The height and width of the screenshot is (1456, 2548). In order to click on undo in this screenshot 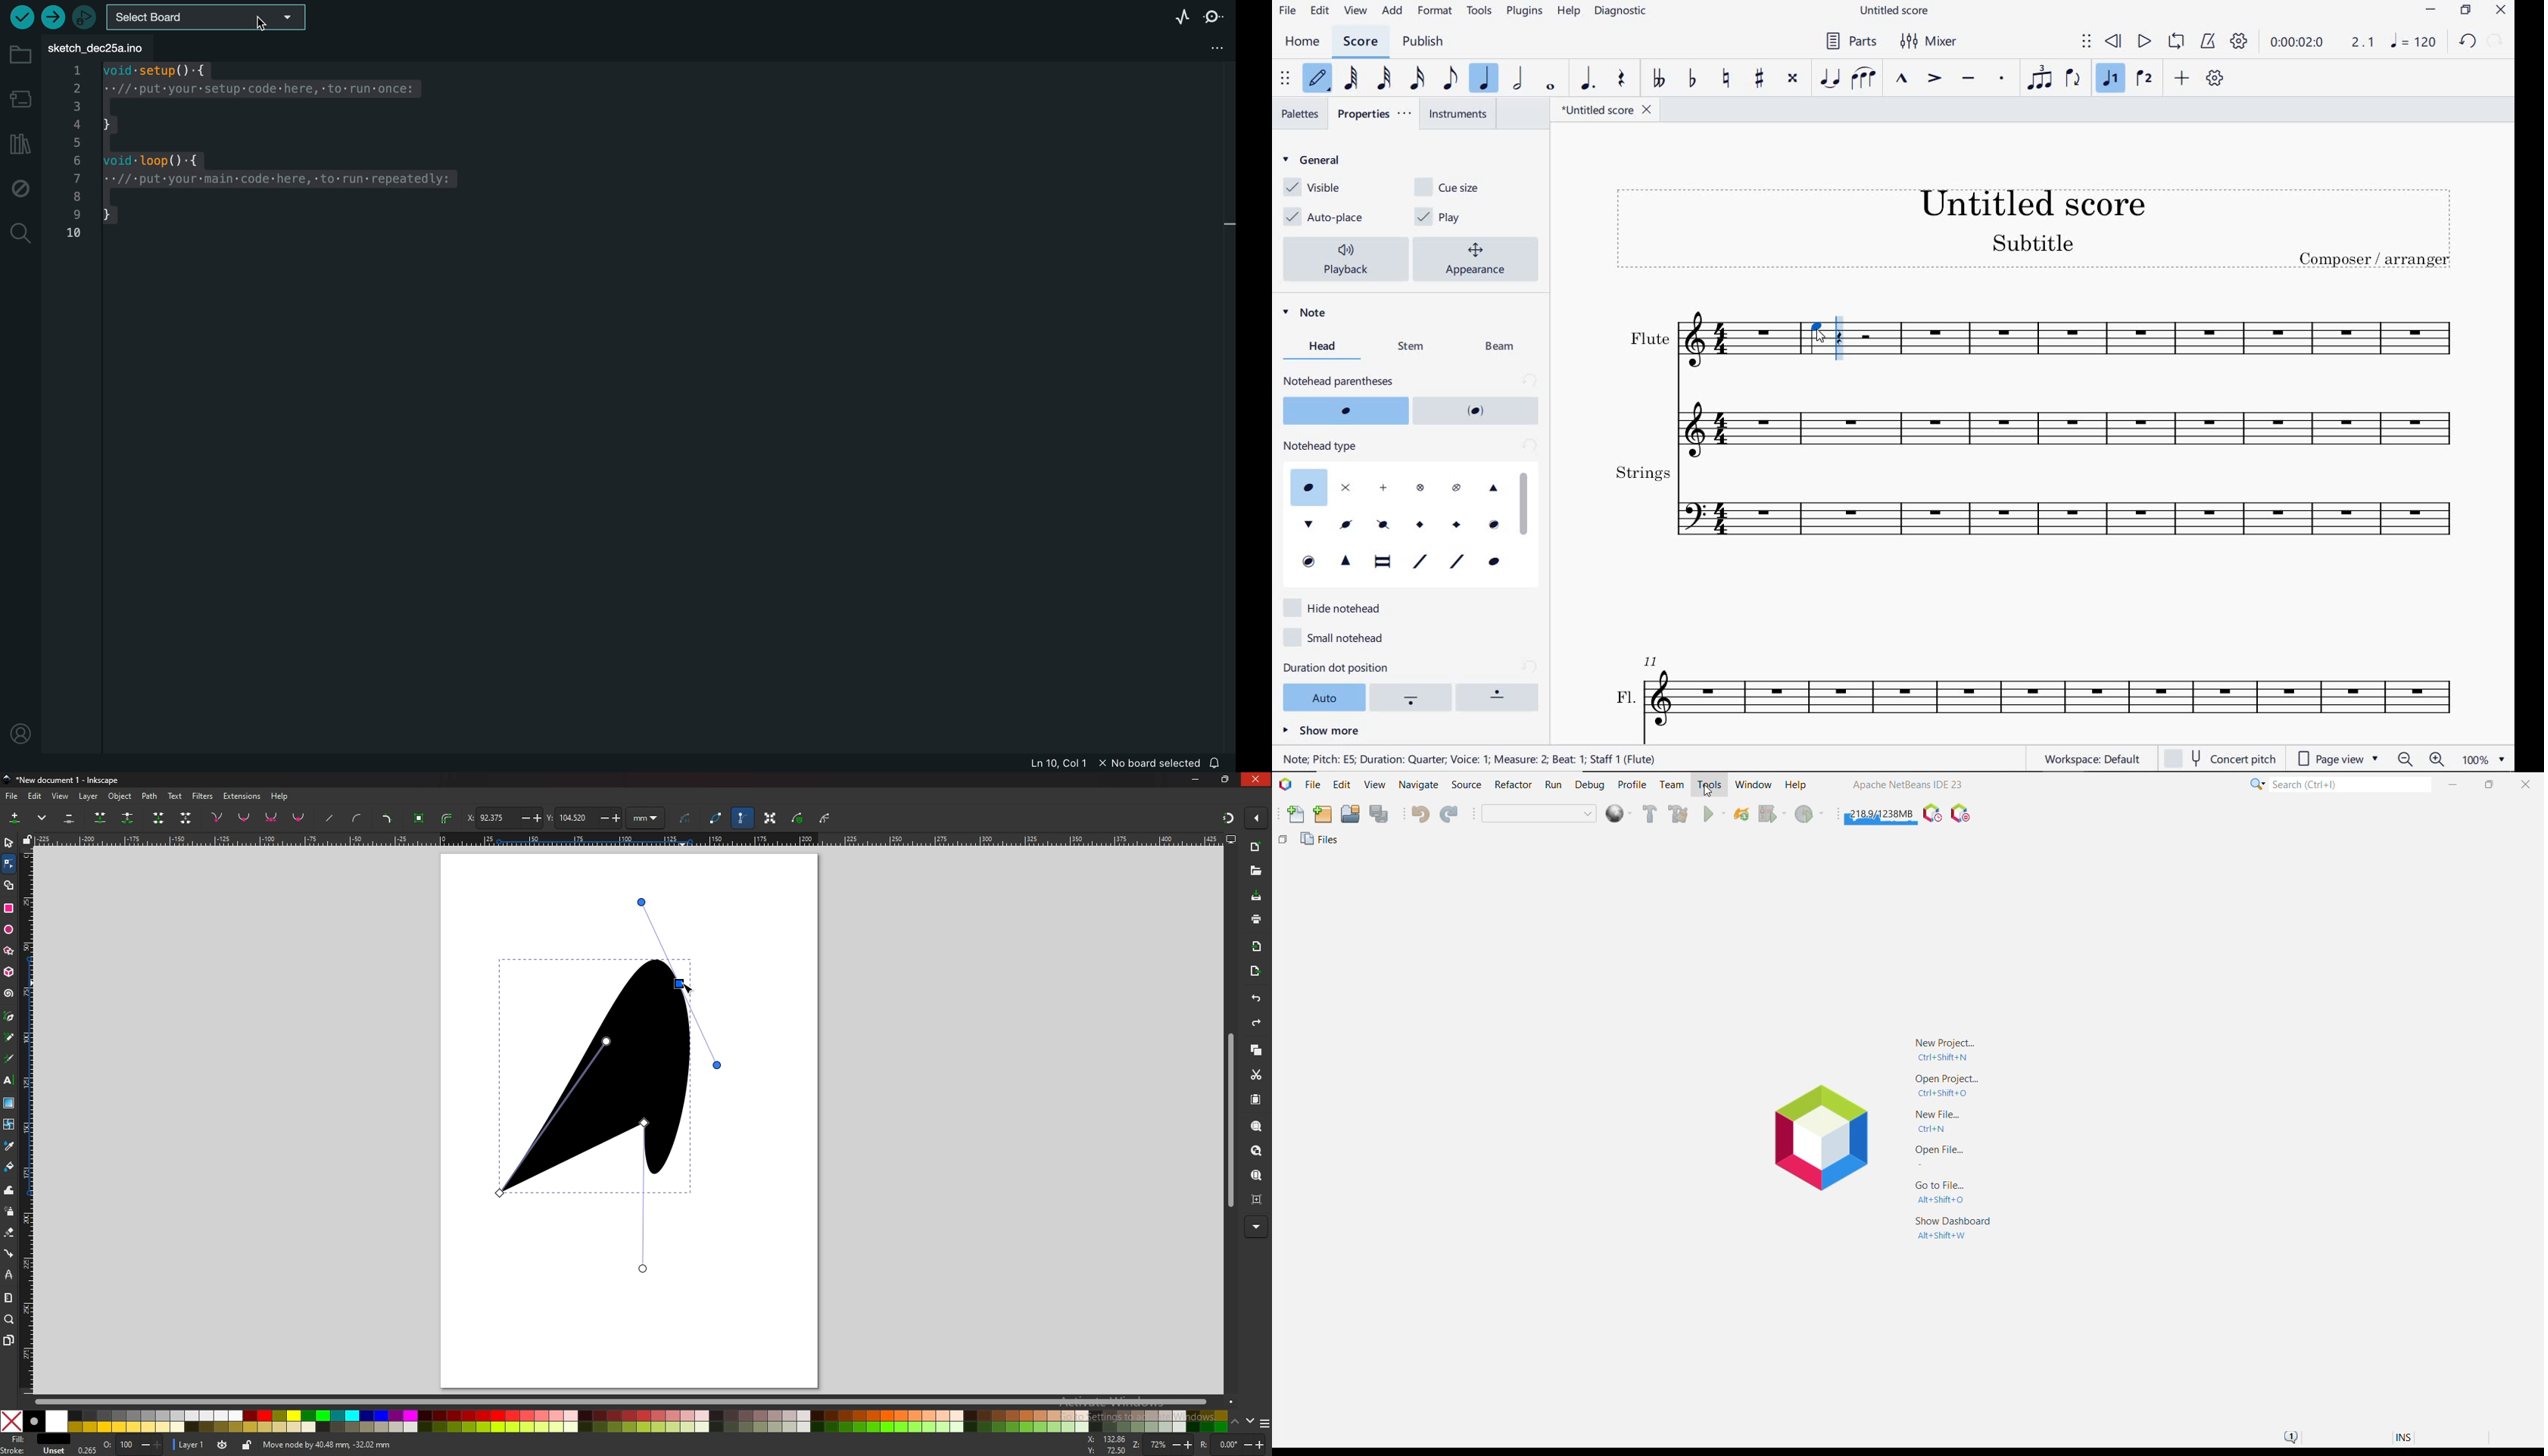, I will do `click(1256, 999)`.